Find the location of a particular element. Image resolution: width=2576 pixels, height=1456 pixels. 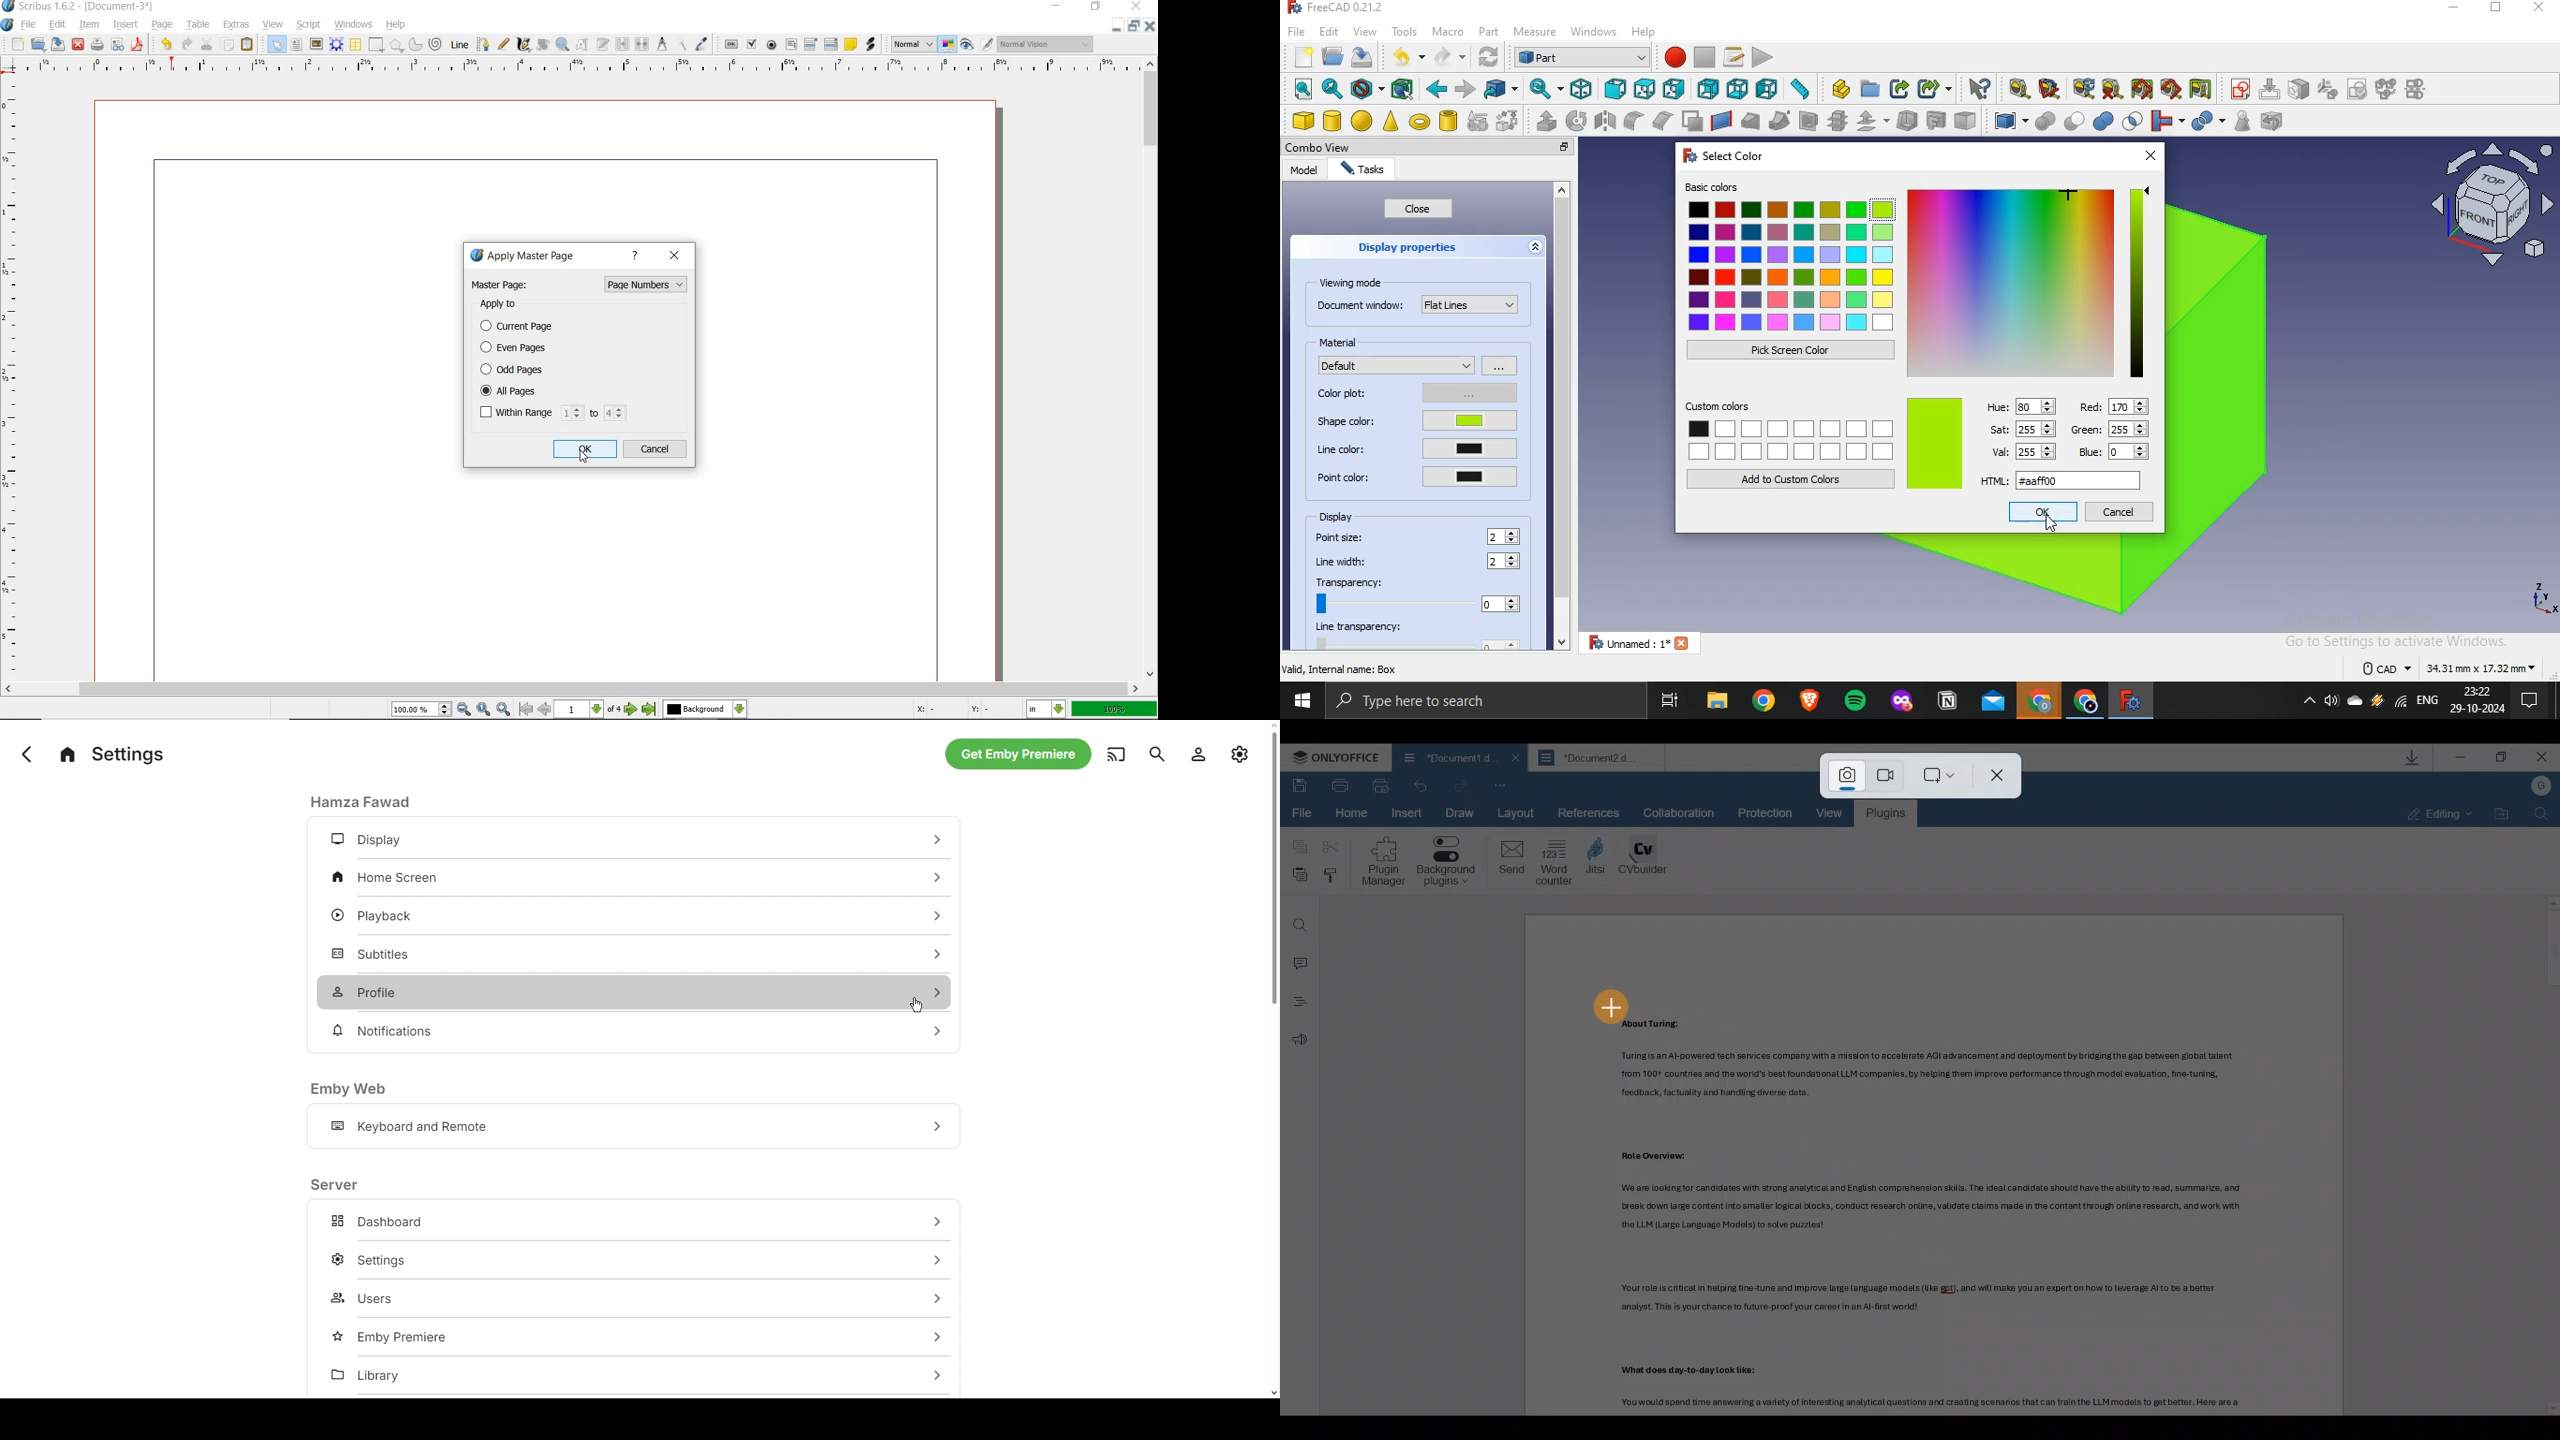

redo is located at coordinates (185, 43).